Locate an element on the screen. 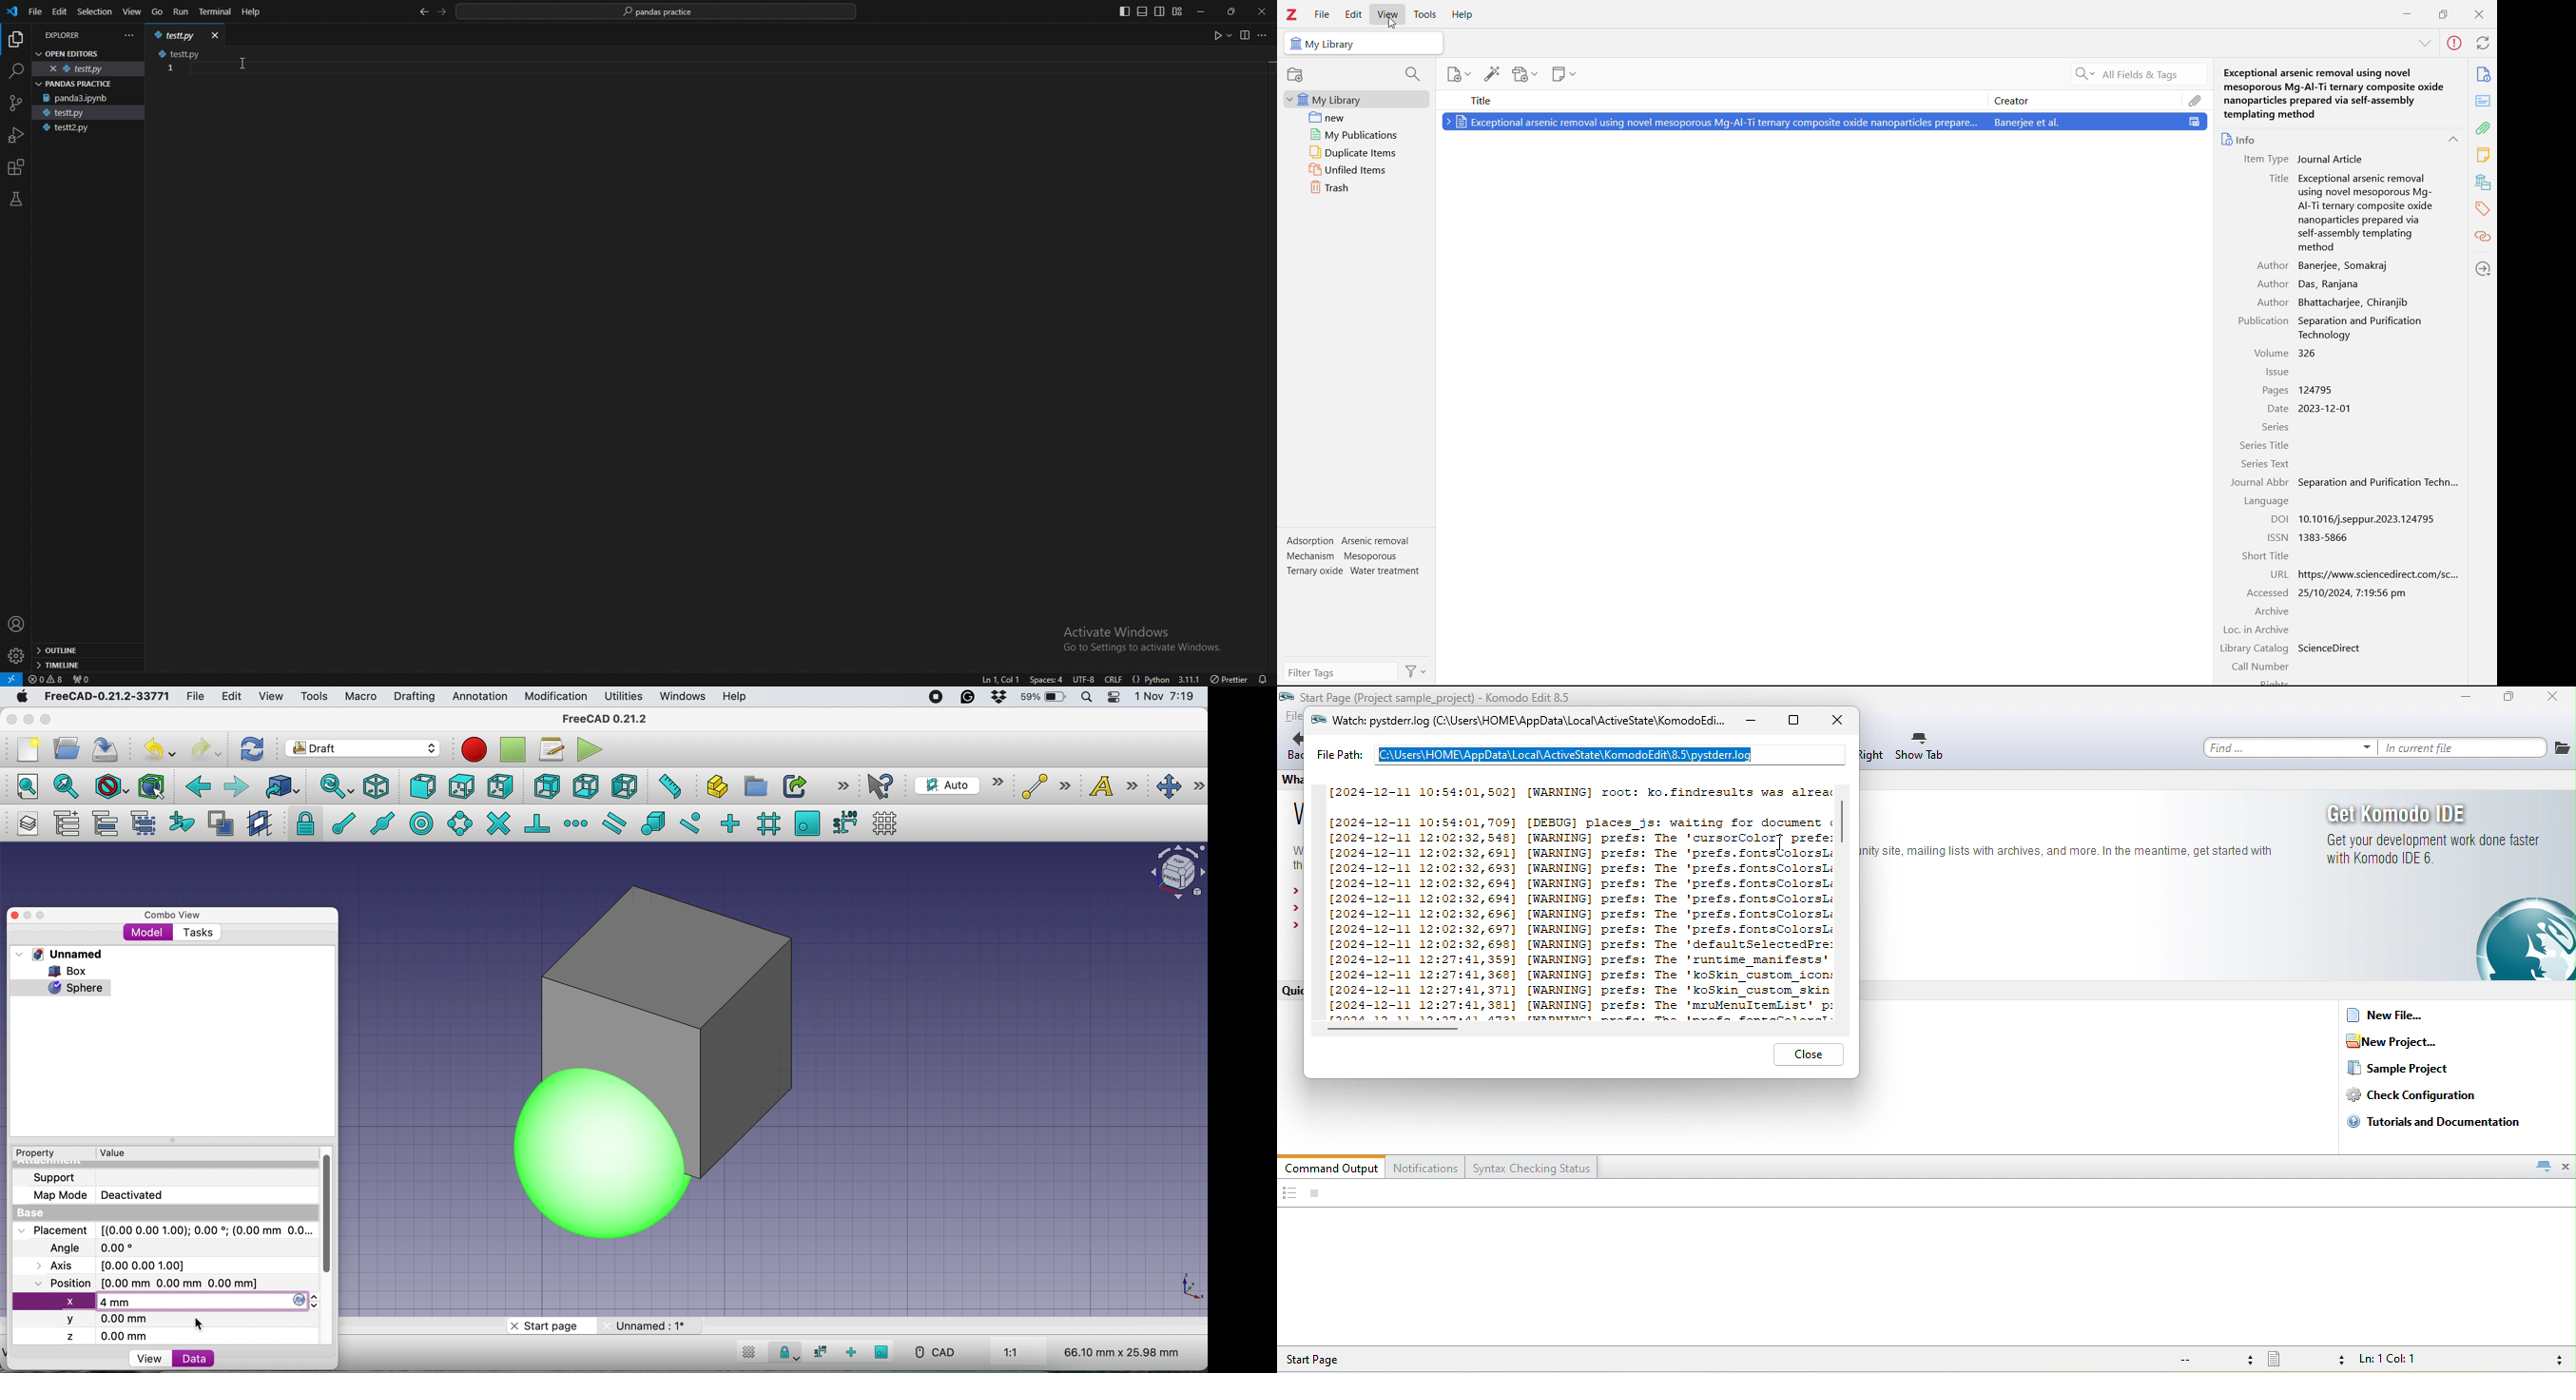 This screenshot has width=2576, height=1400. sync with zotero.org is located at coordinates (2484, 43).